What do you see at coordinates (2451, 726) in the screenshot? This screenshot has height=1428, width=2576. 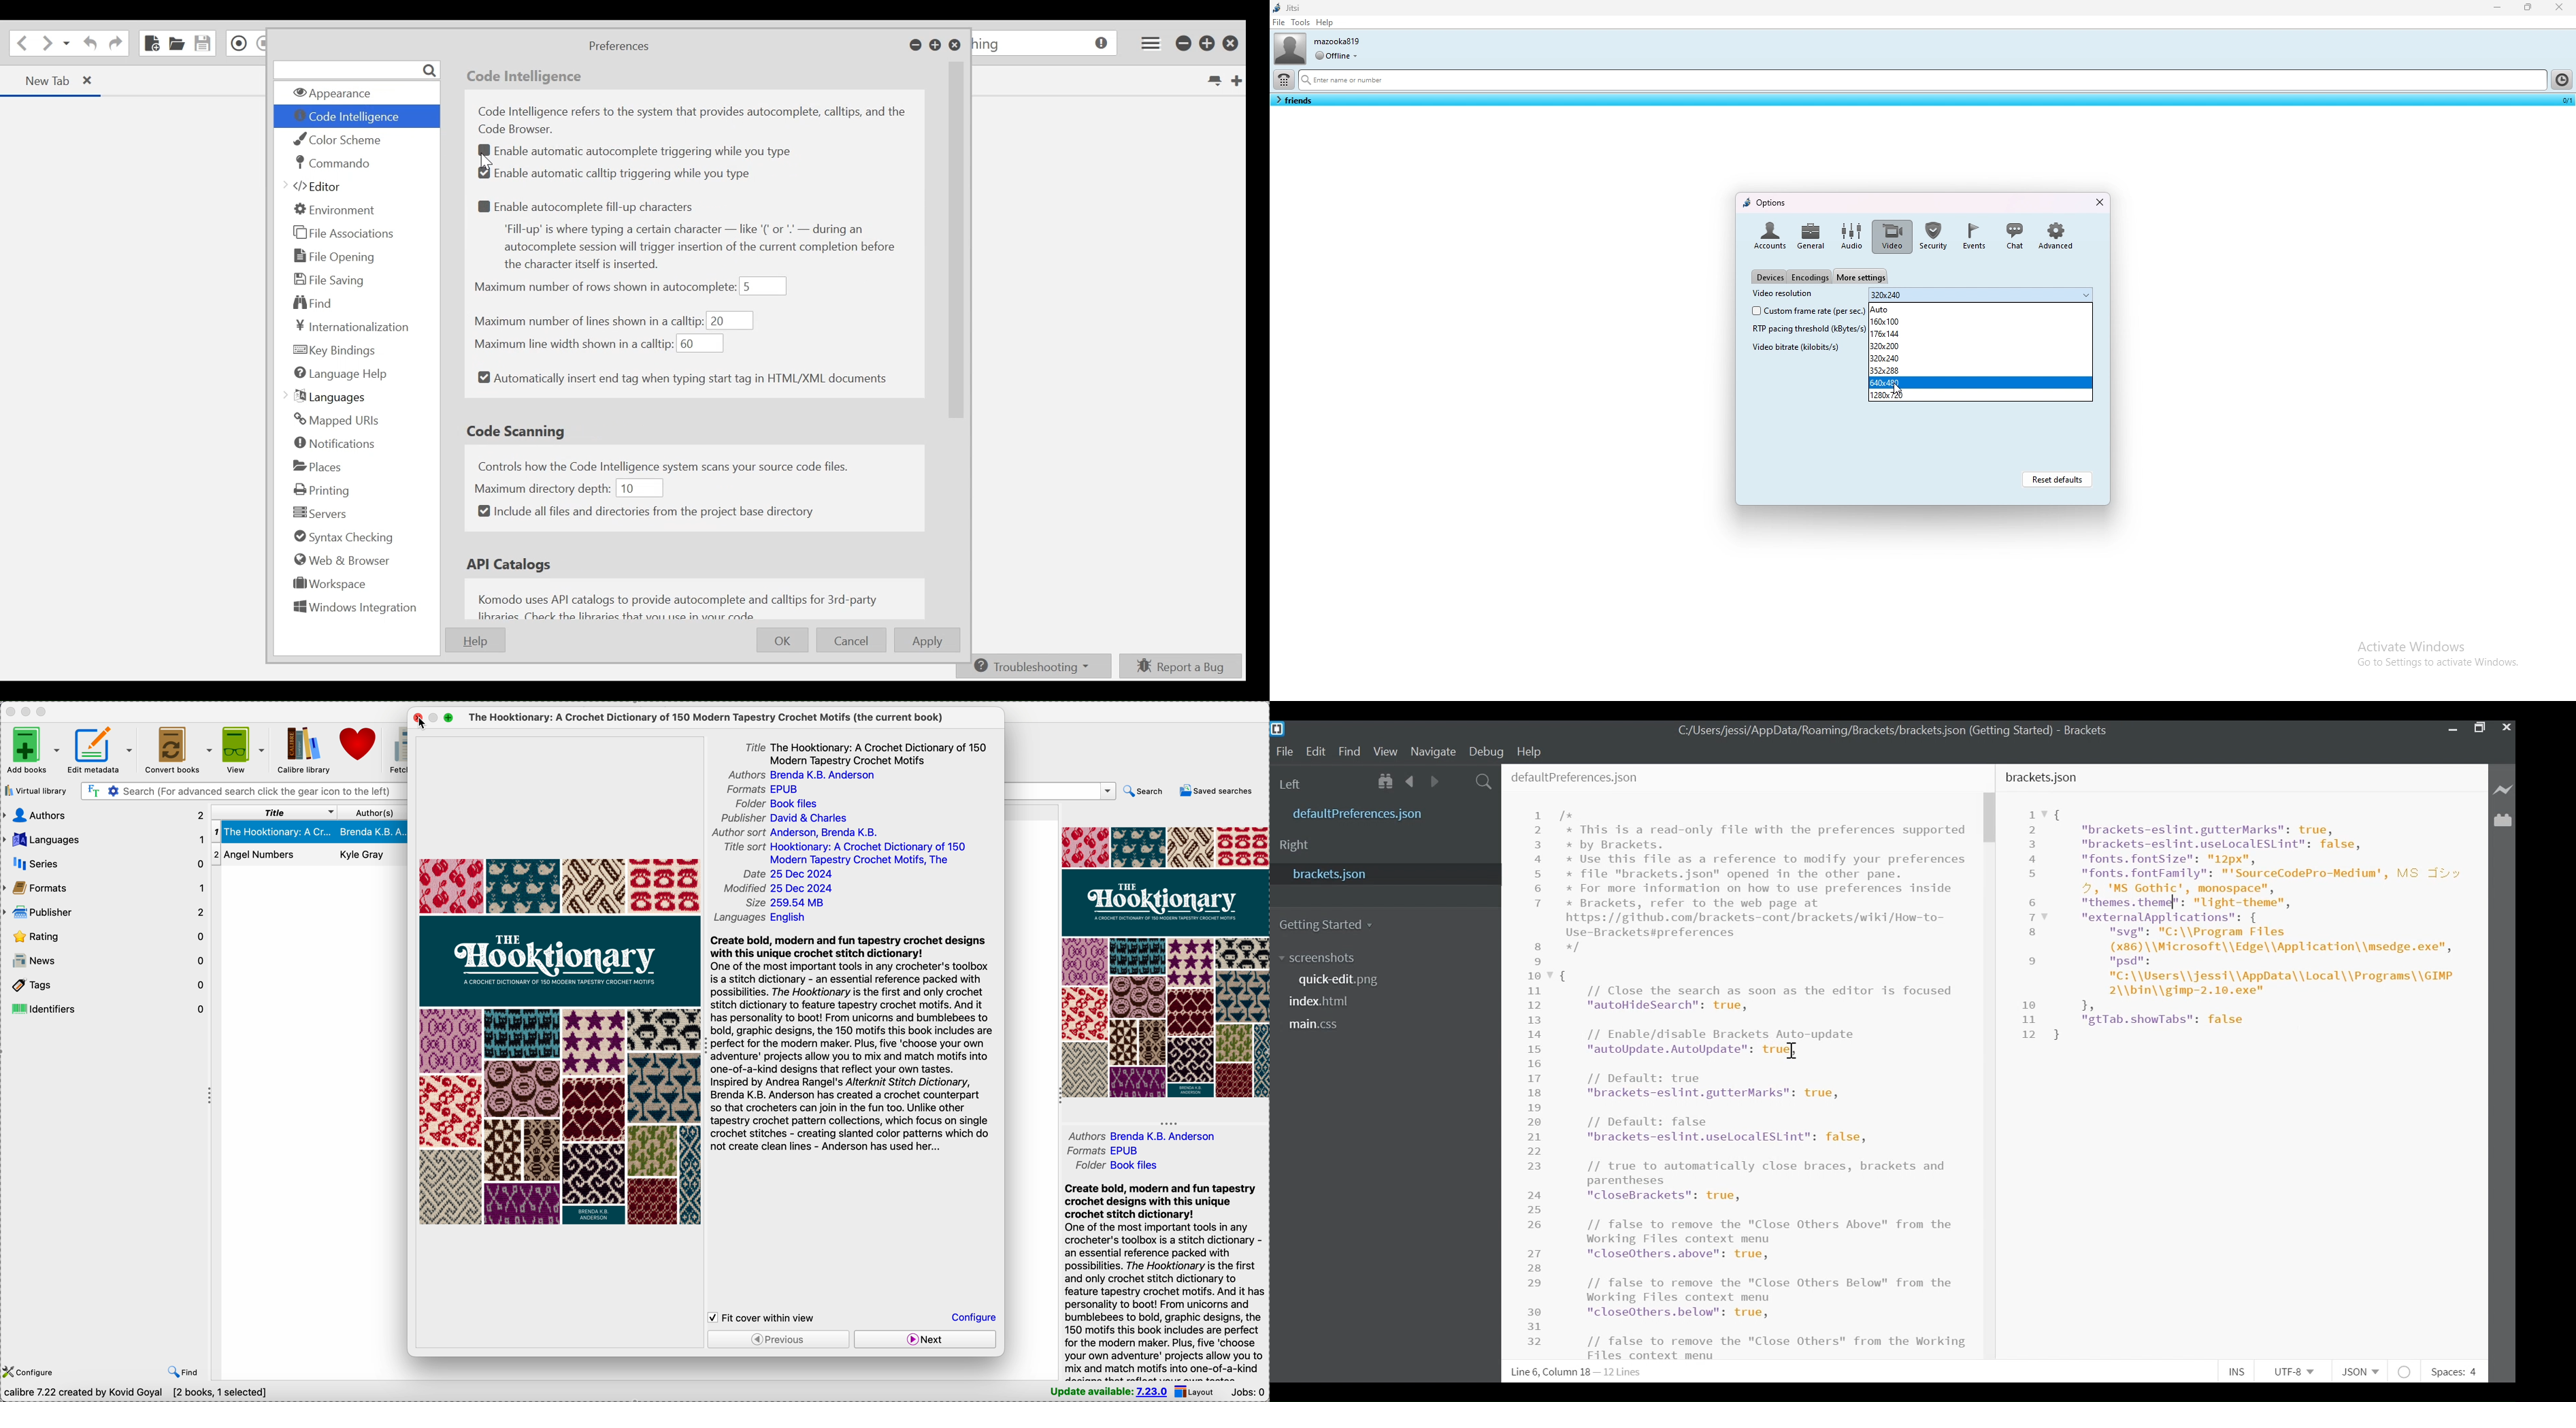 I see `minimize` at bounding box center [2451, 726].